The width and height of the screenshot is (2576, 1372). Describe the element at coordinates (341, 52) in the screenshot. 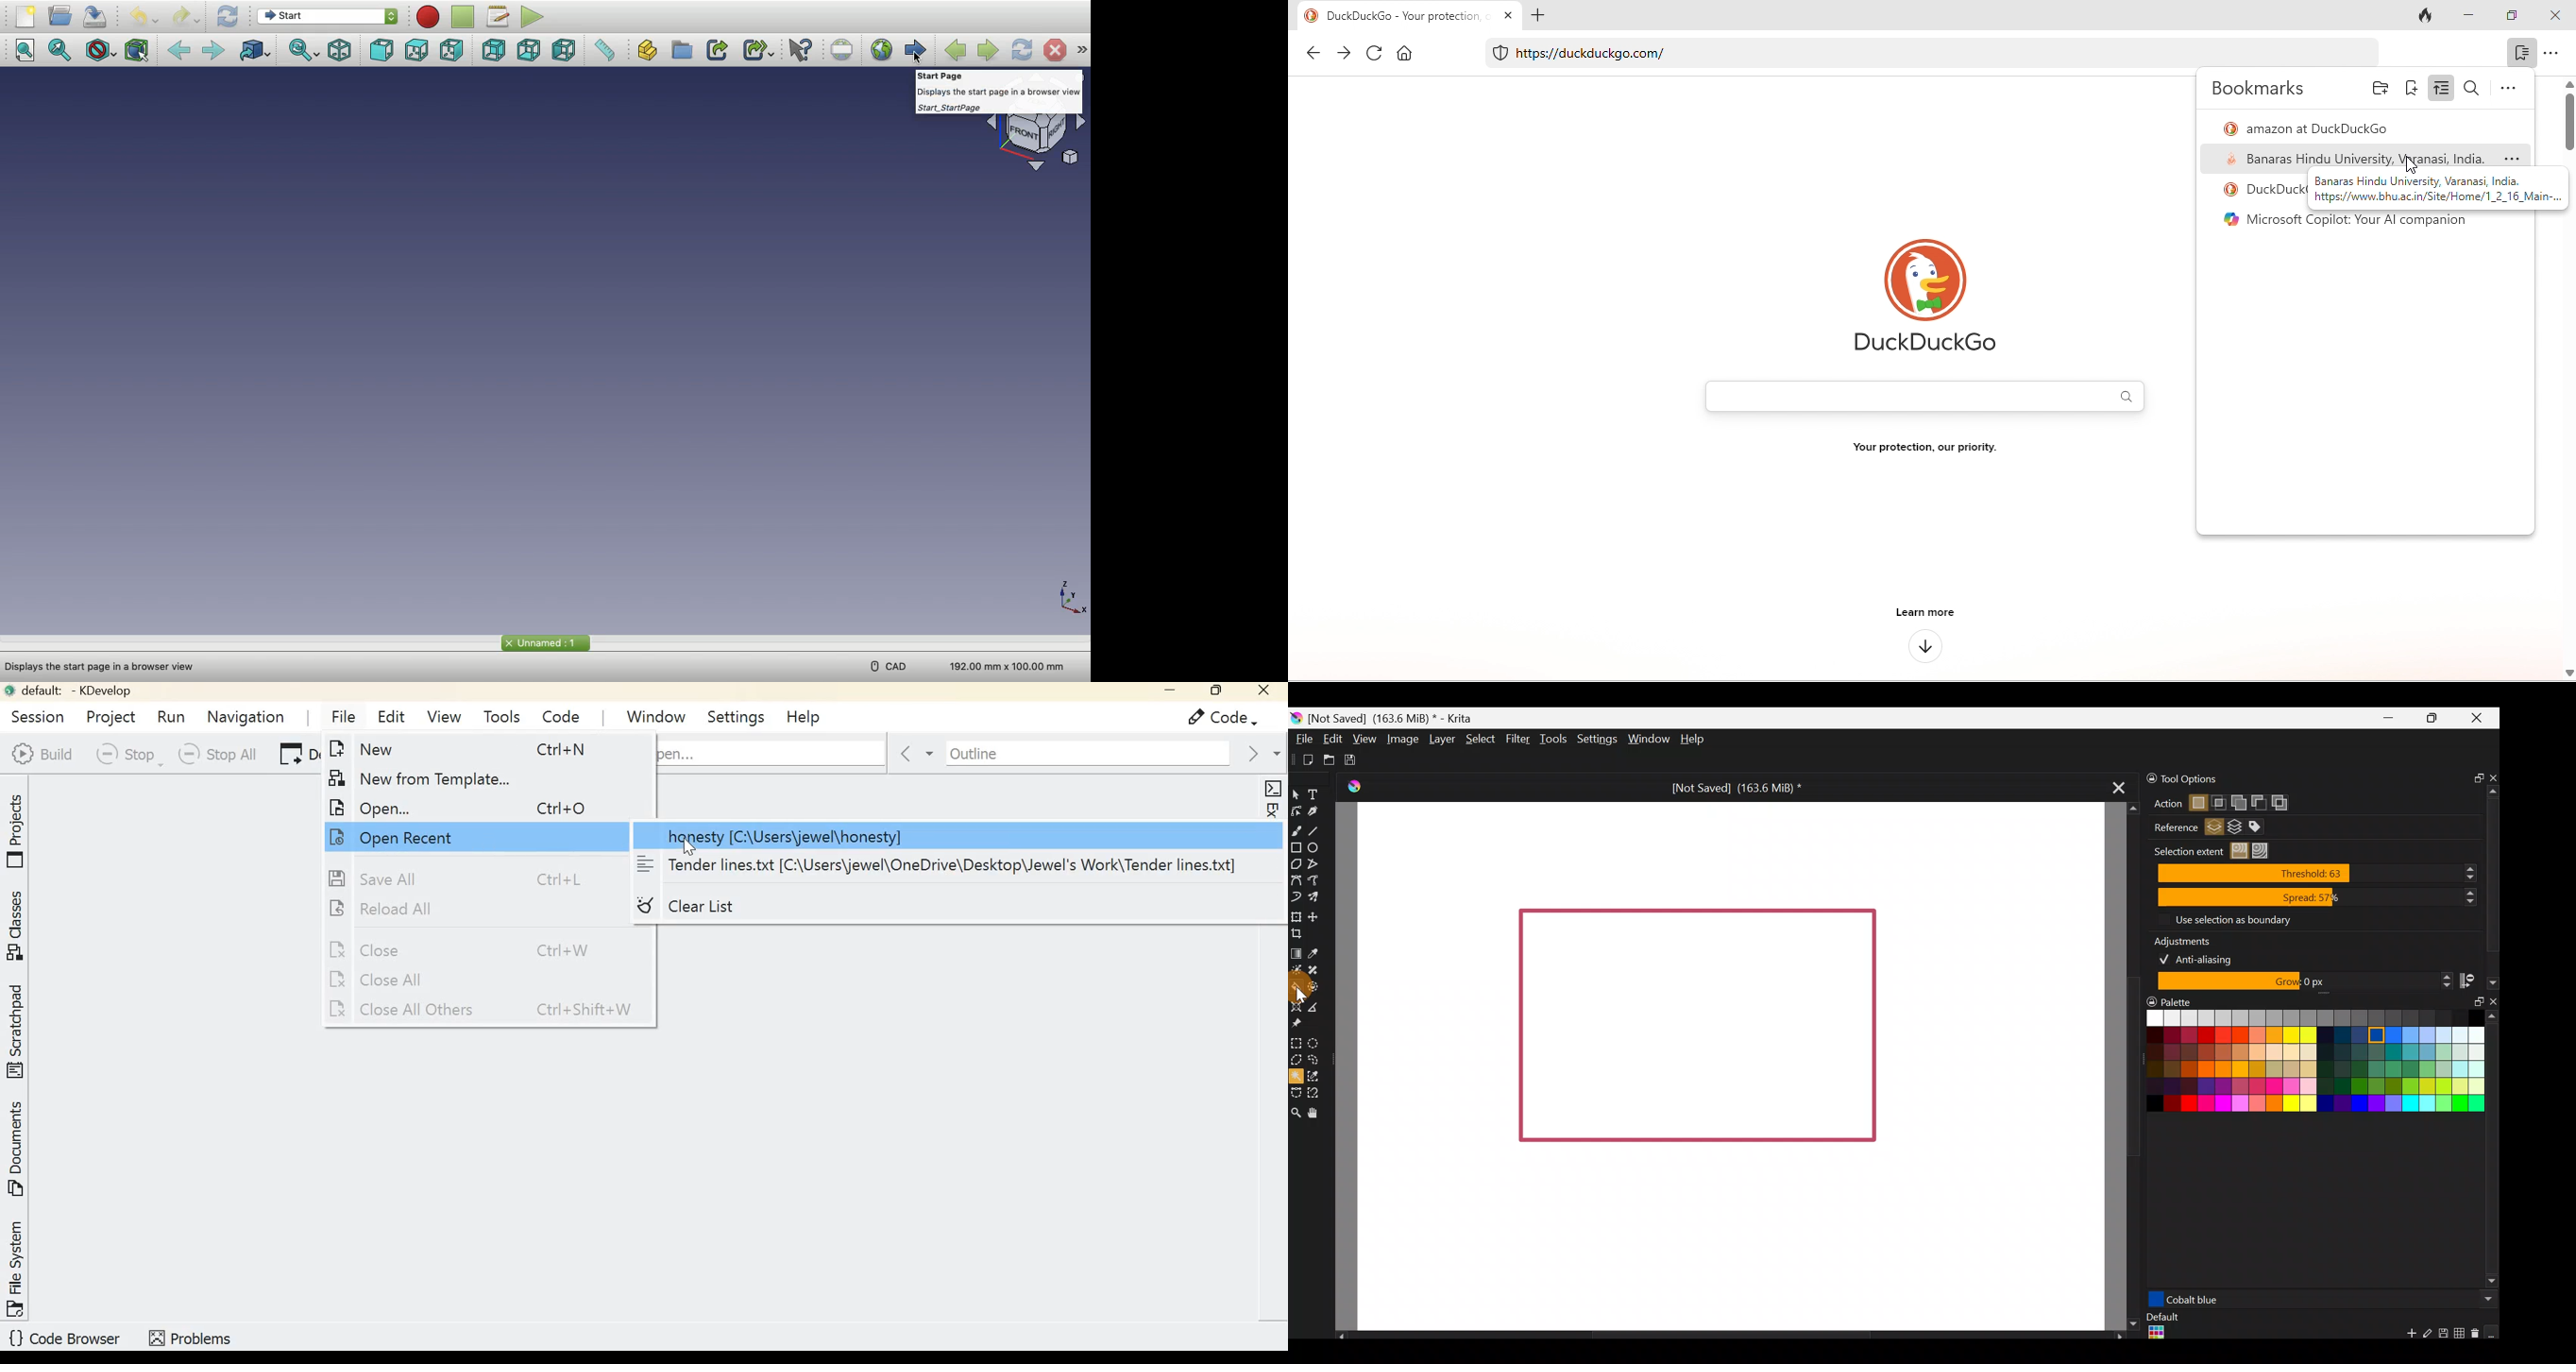

I see `Isometric` at that location.